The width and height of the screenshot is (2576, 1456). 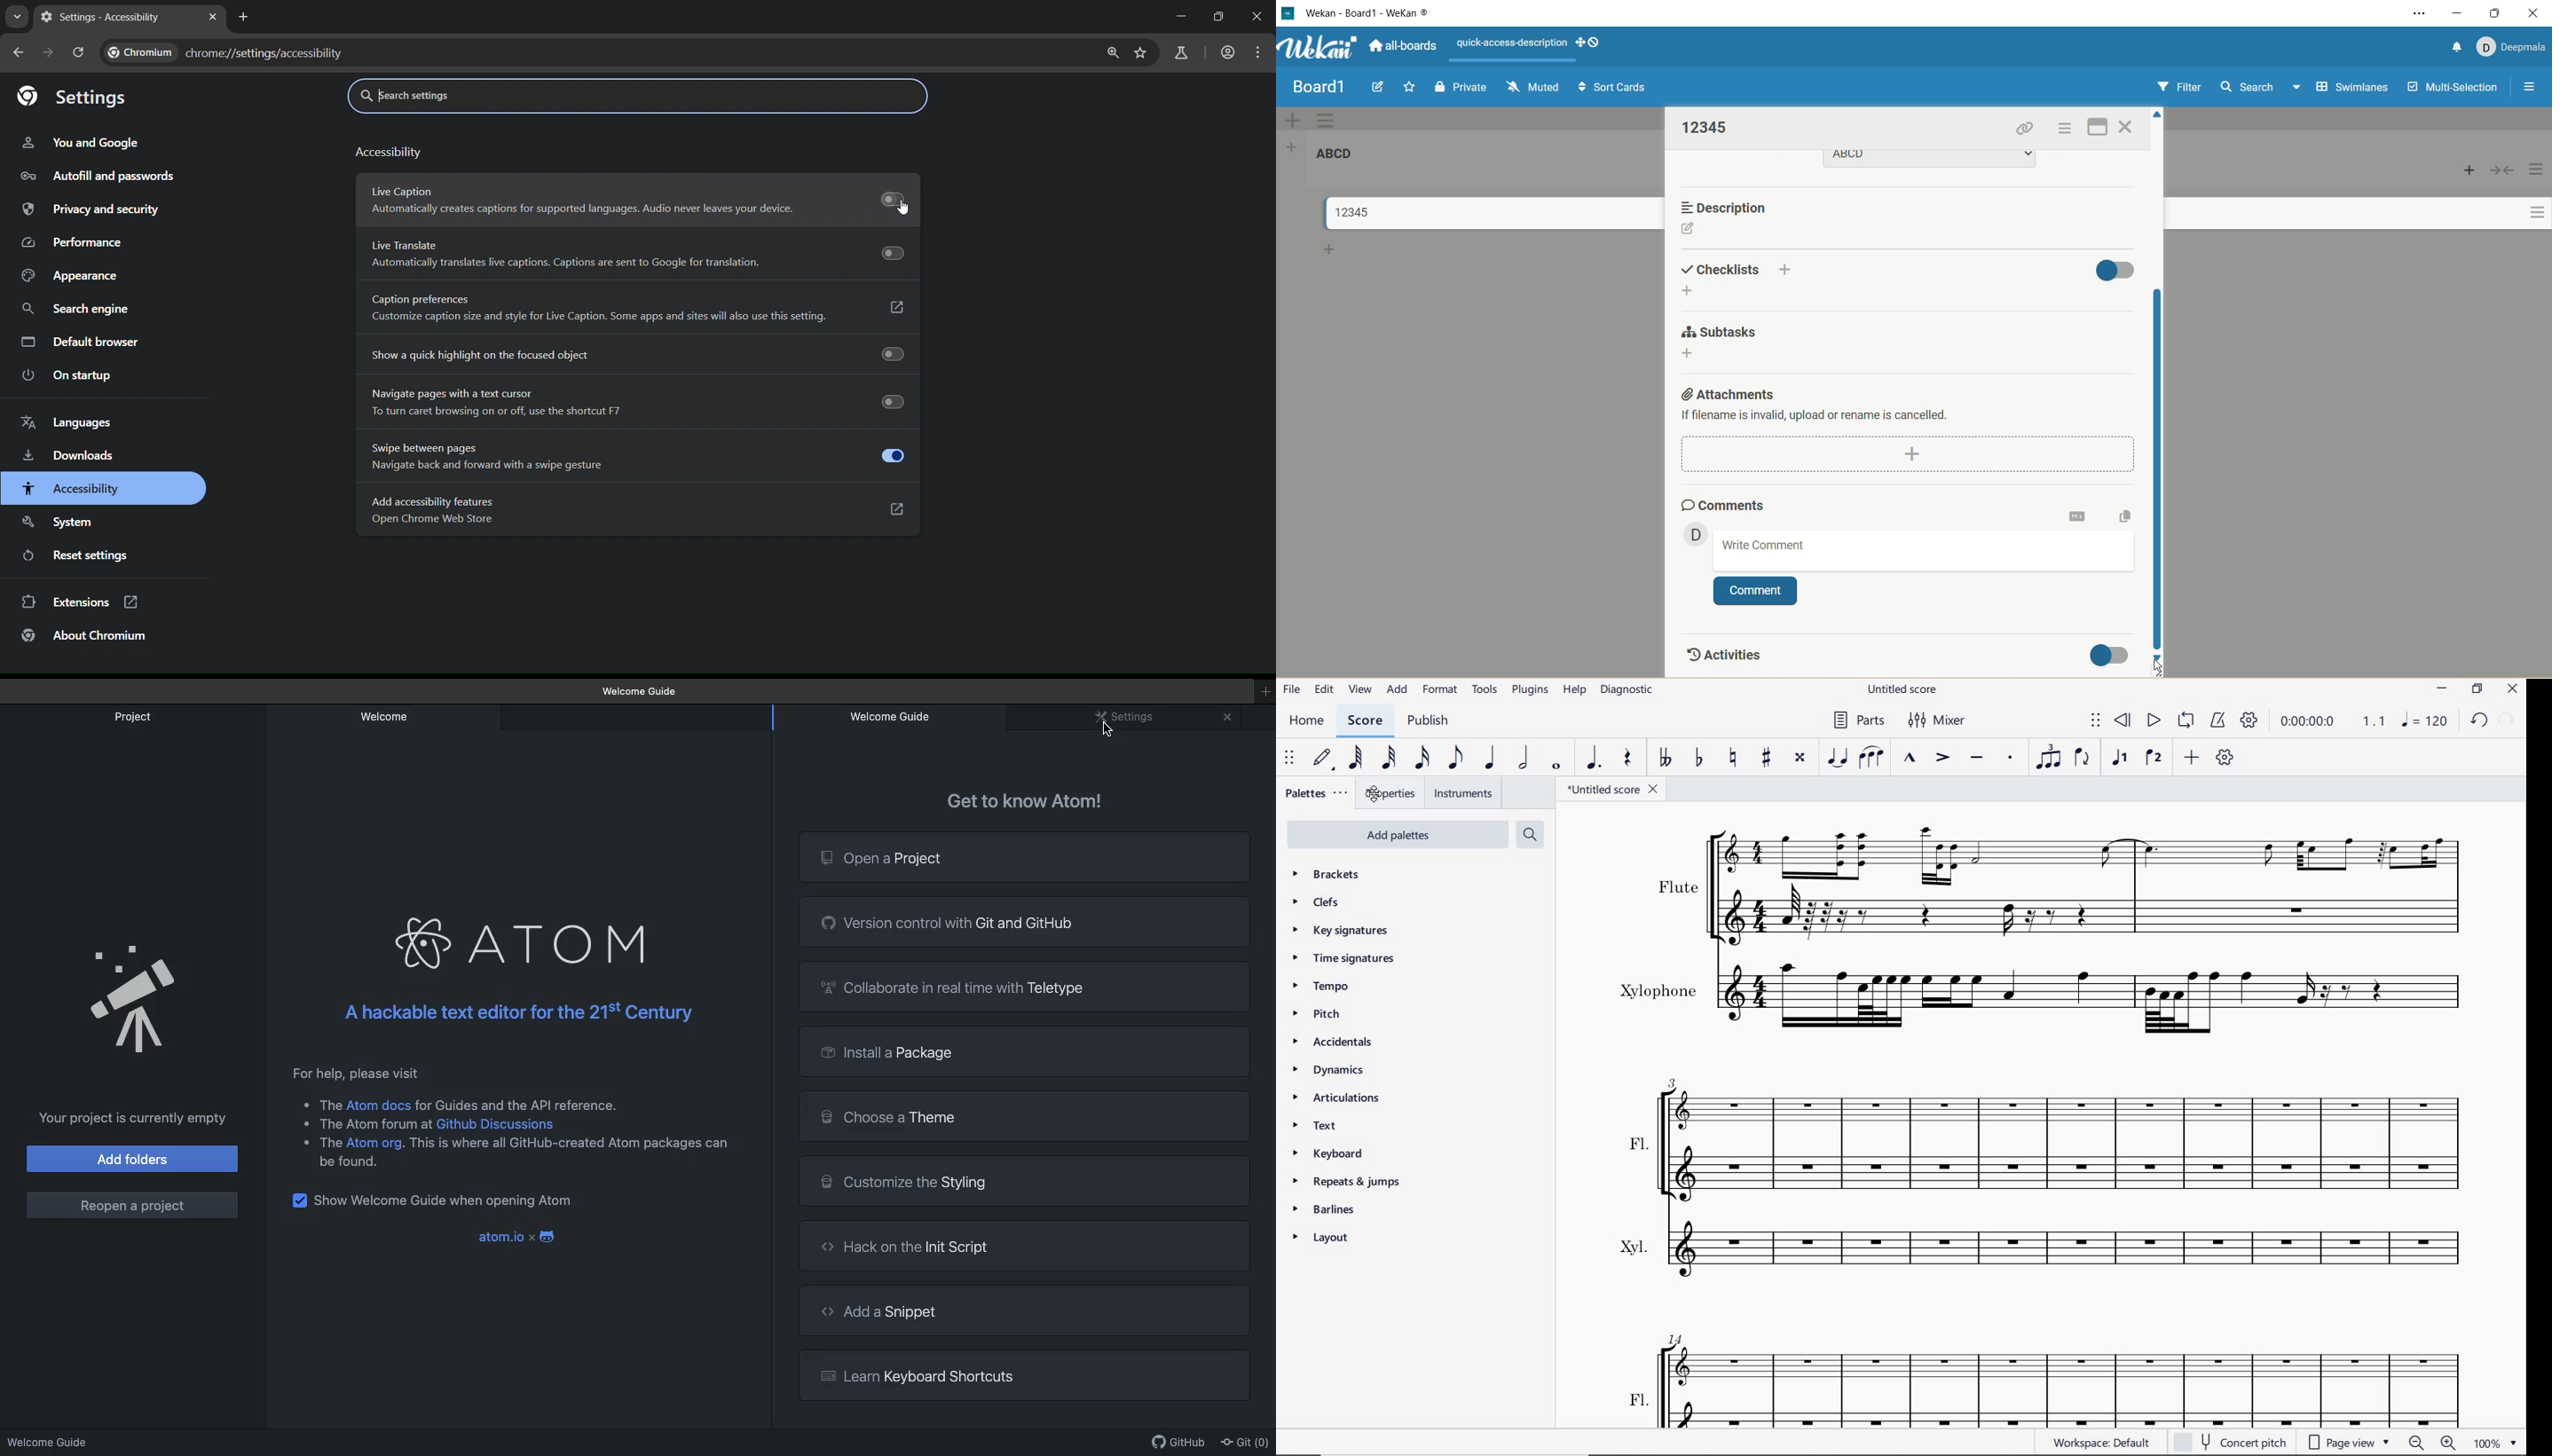 I want to click on title, so click(x=1707, y=127).